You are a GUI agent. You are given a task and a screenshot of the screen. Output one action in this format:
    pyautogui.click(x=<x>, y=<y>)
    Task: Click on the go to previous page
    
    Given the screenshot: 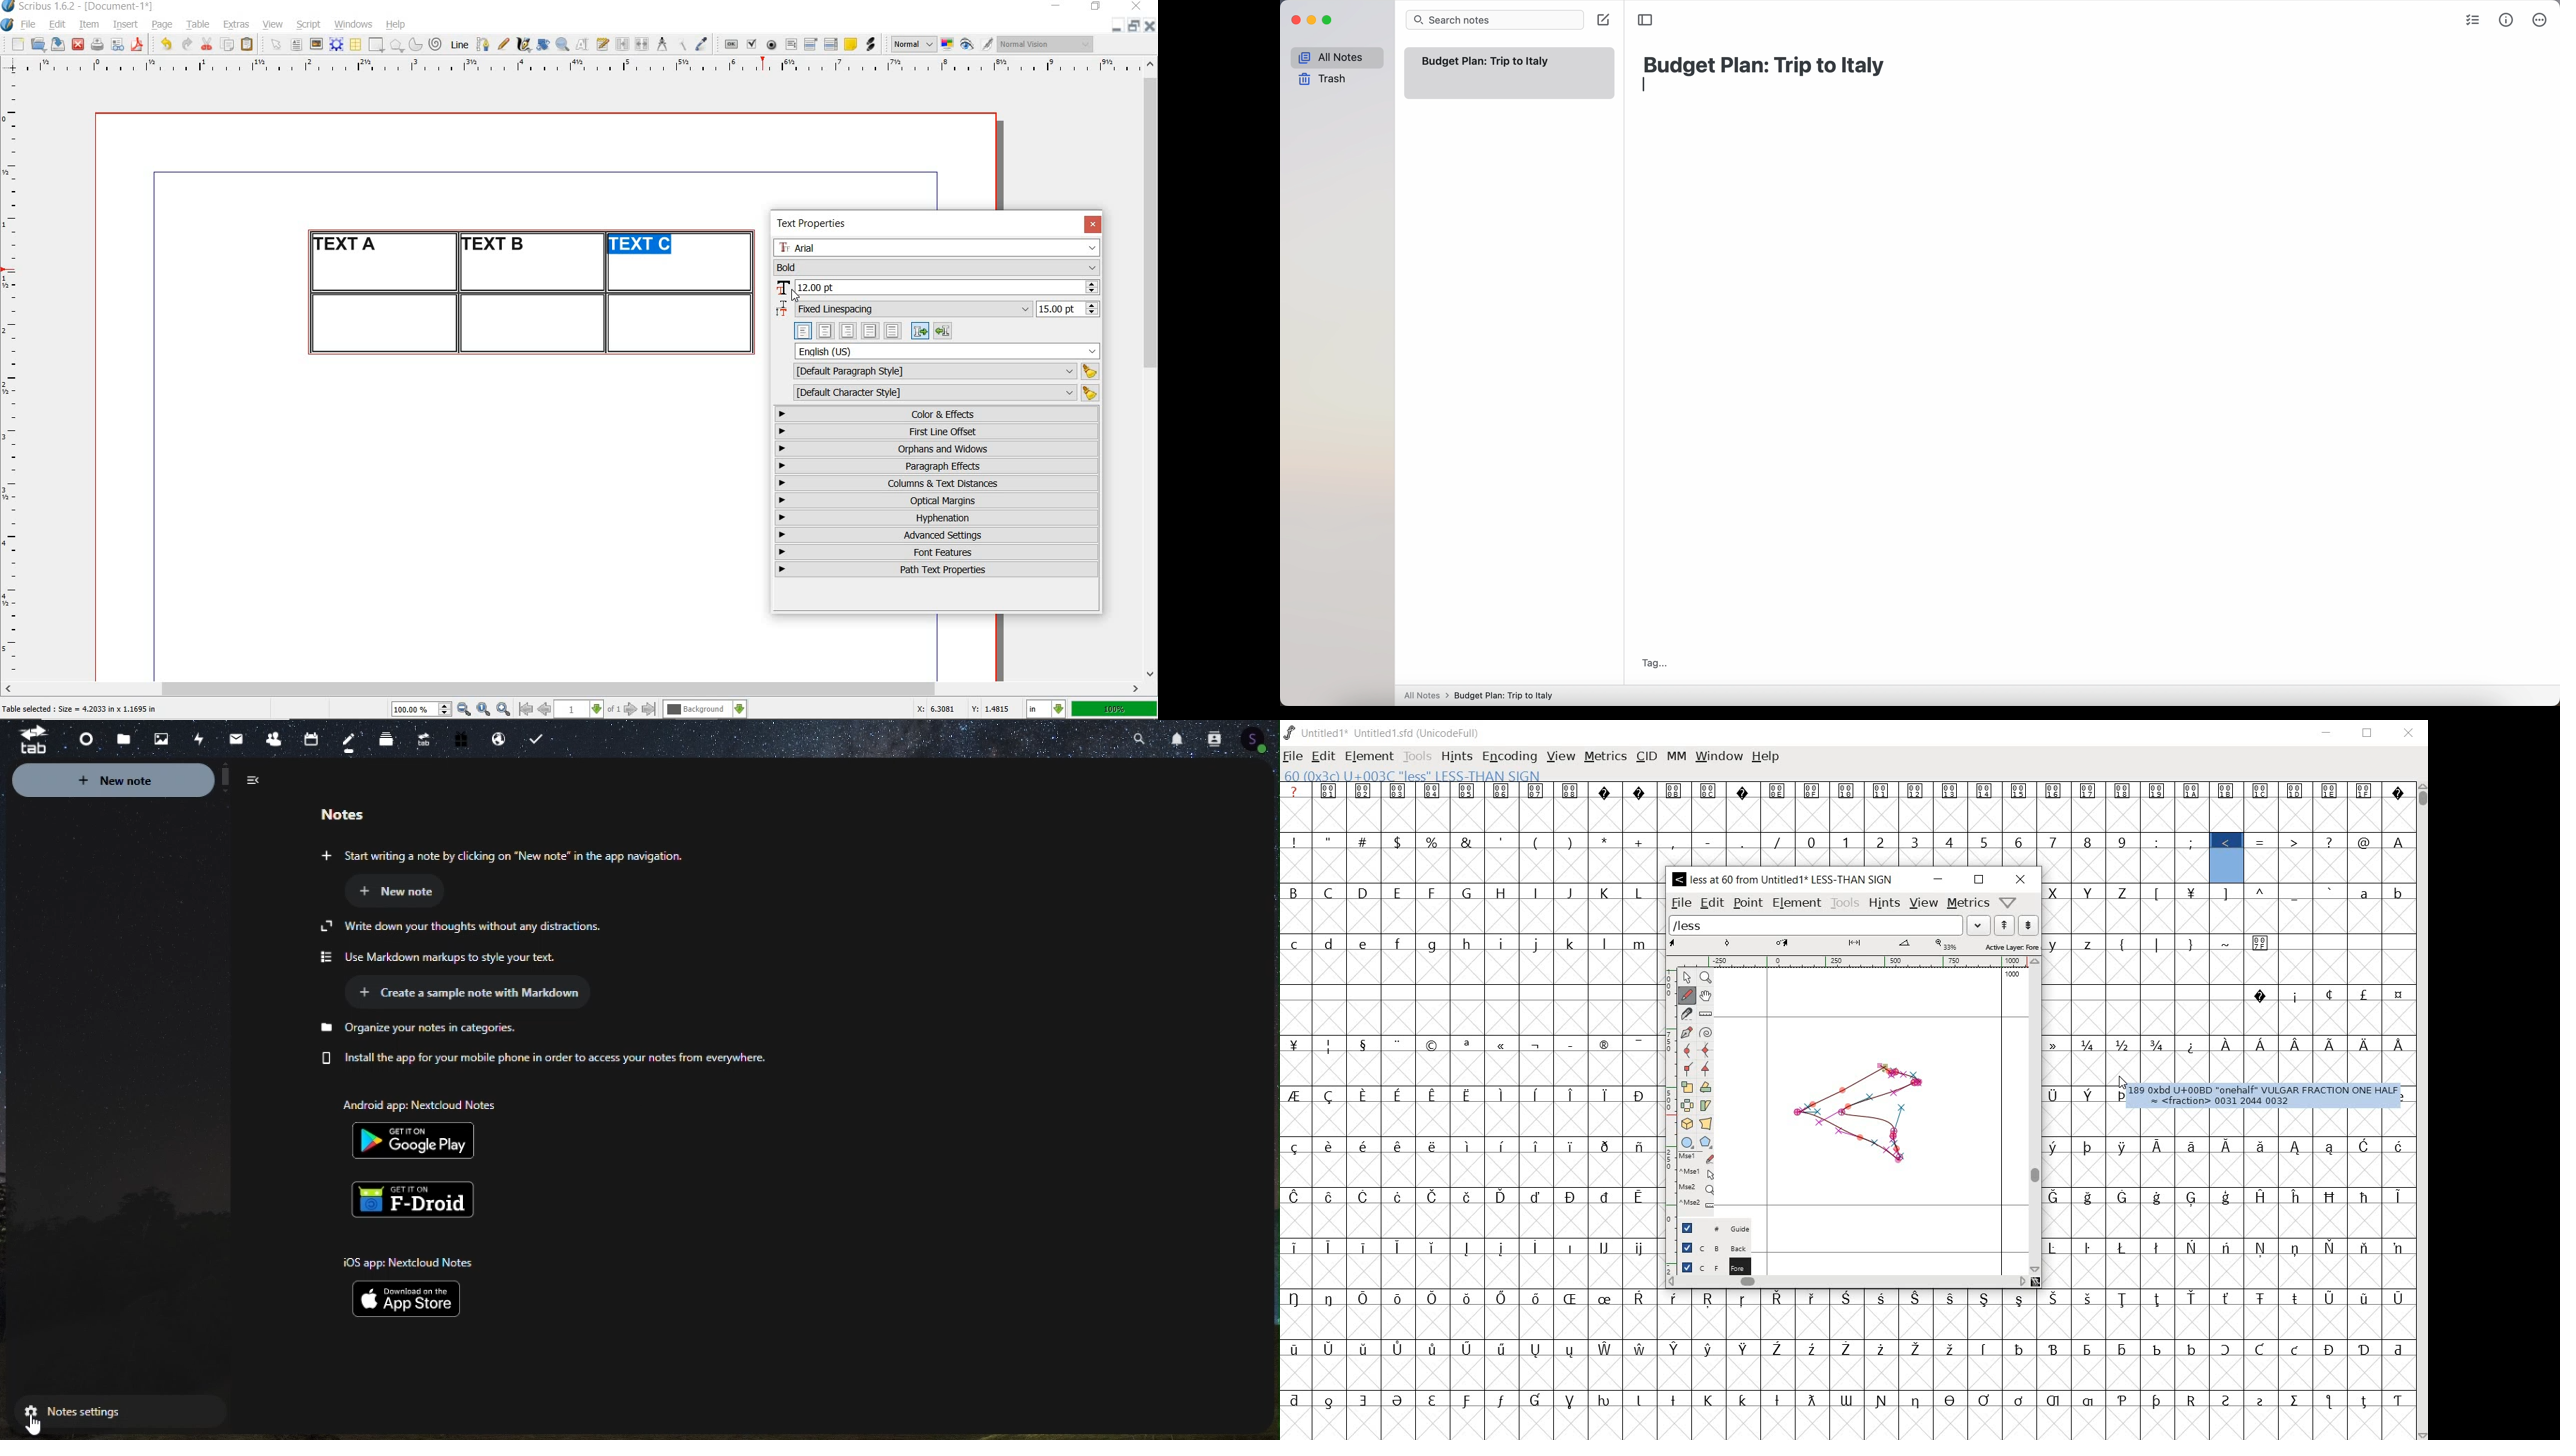 What is the action you would take?
    pyautogui.click(x=544, y=710)
    